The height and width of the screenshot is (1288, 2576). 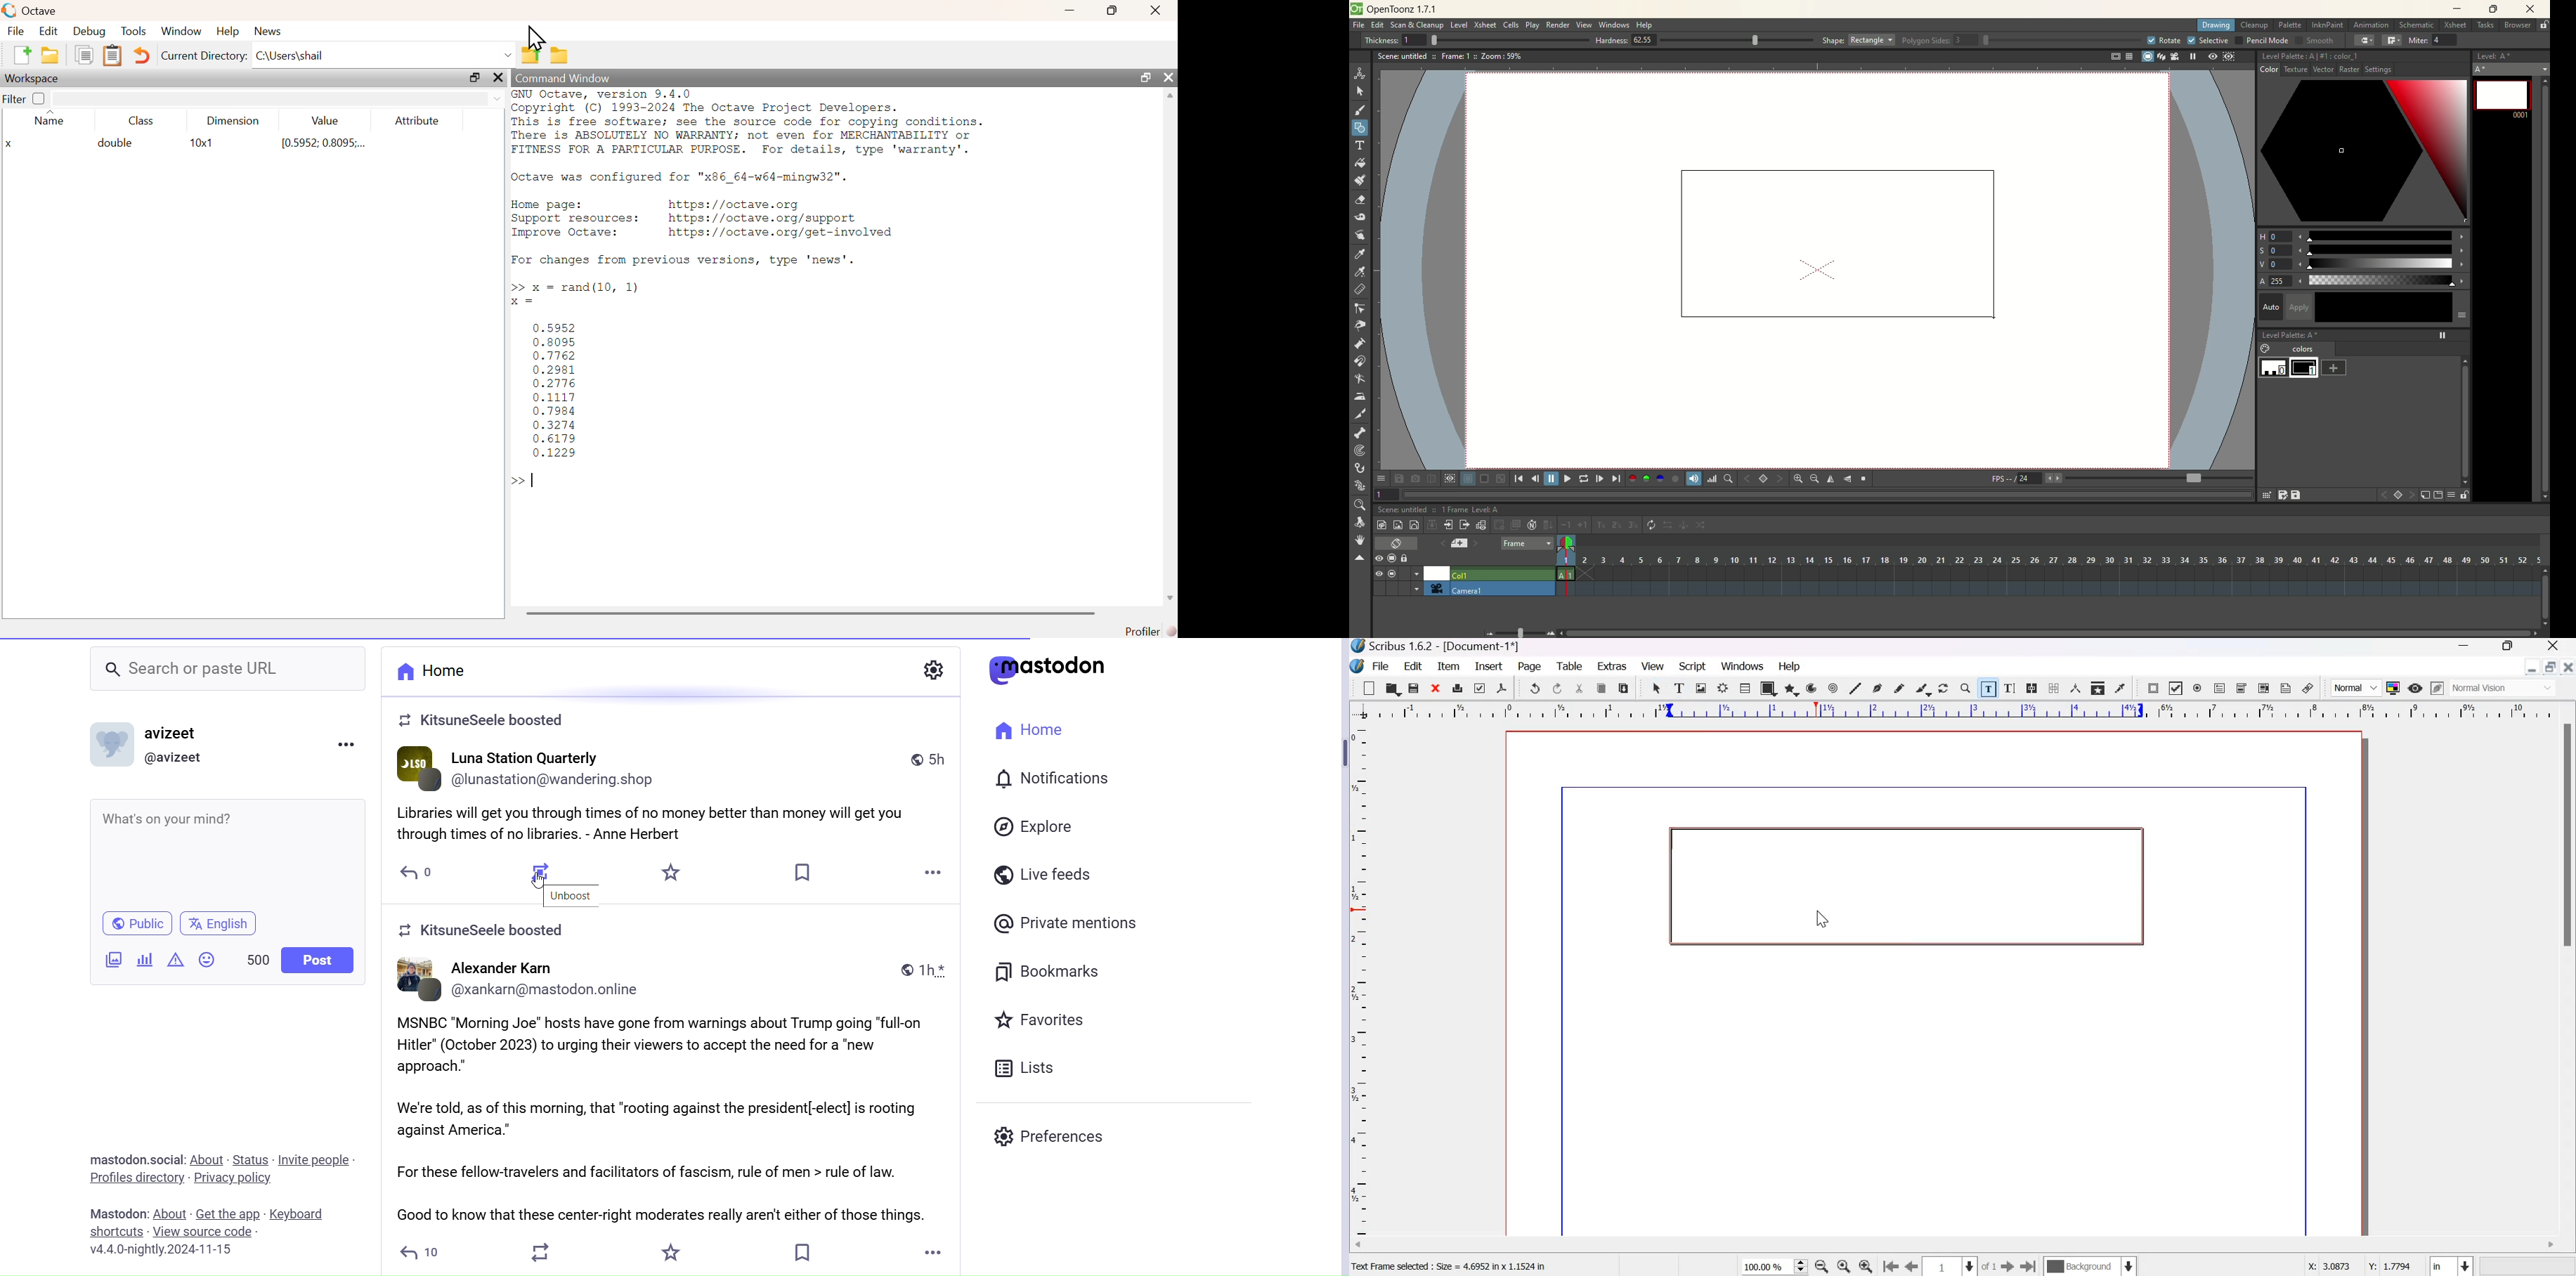 I want to click on Explore, so click(x=1041, y=826).